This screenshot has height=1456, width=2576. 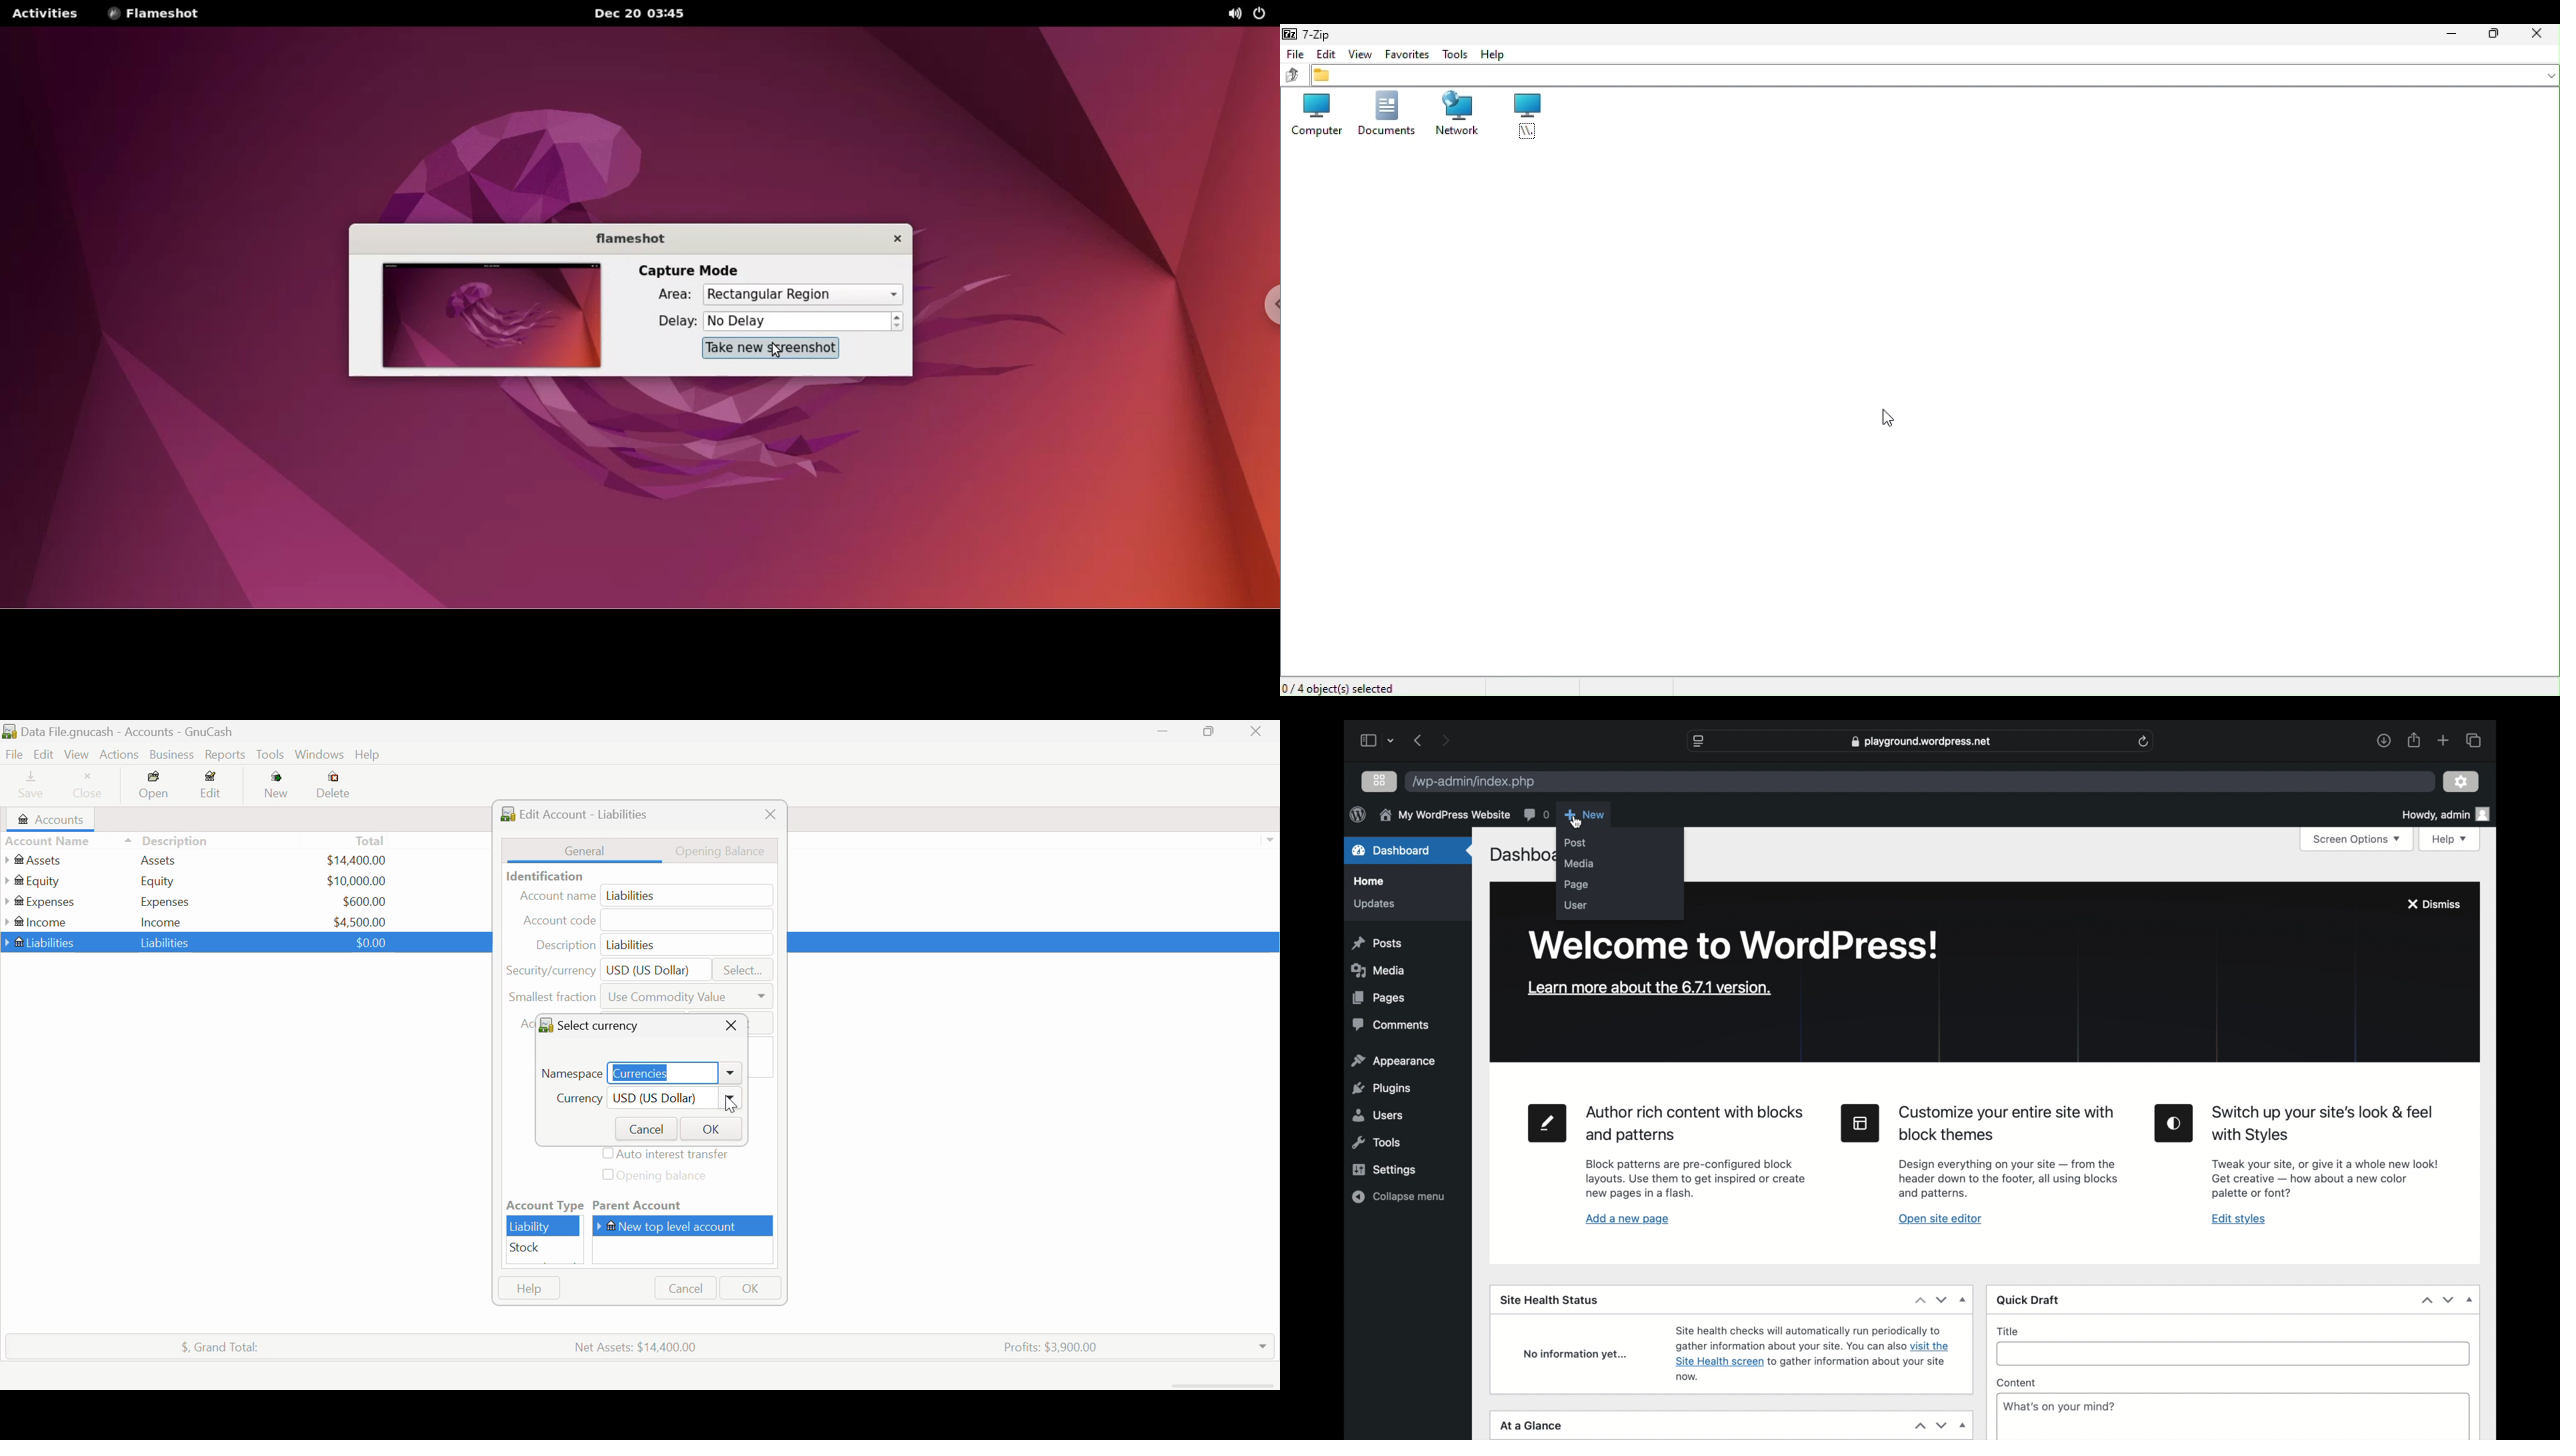 I want to click on close, so click(x=898, y=238).